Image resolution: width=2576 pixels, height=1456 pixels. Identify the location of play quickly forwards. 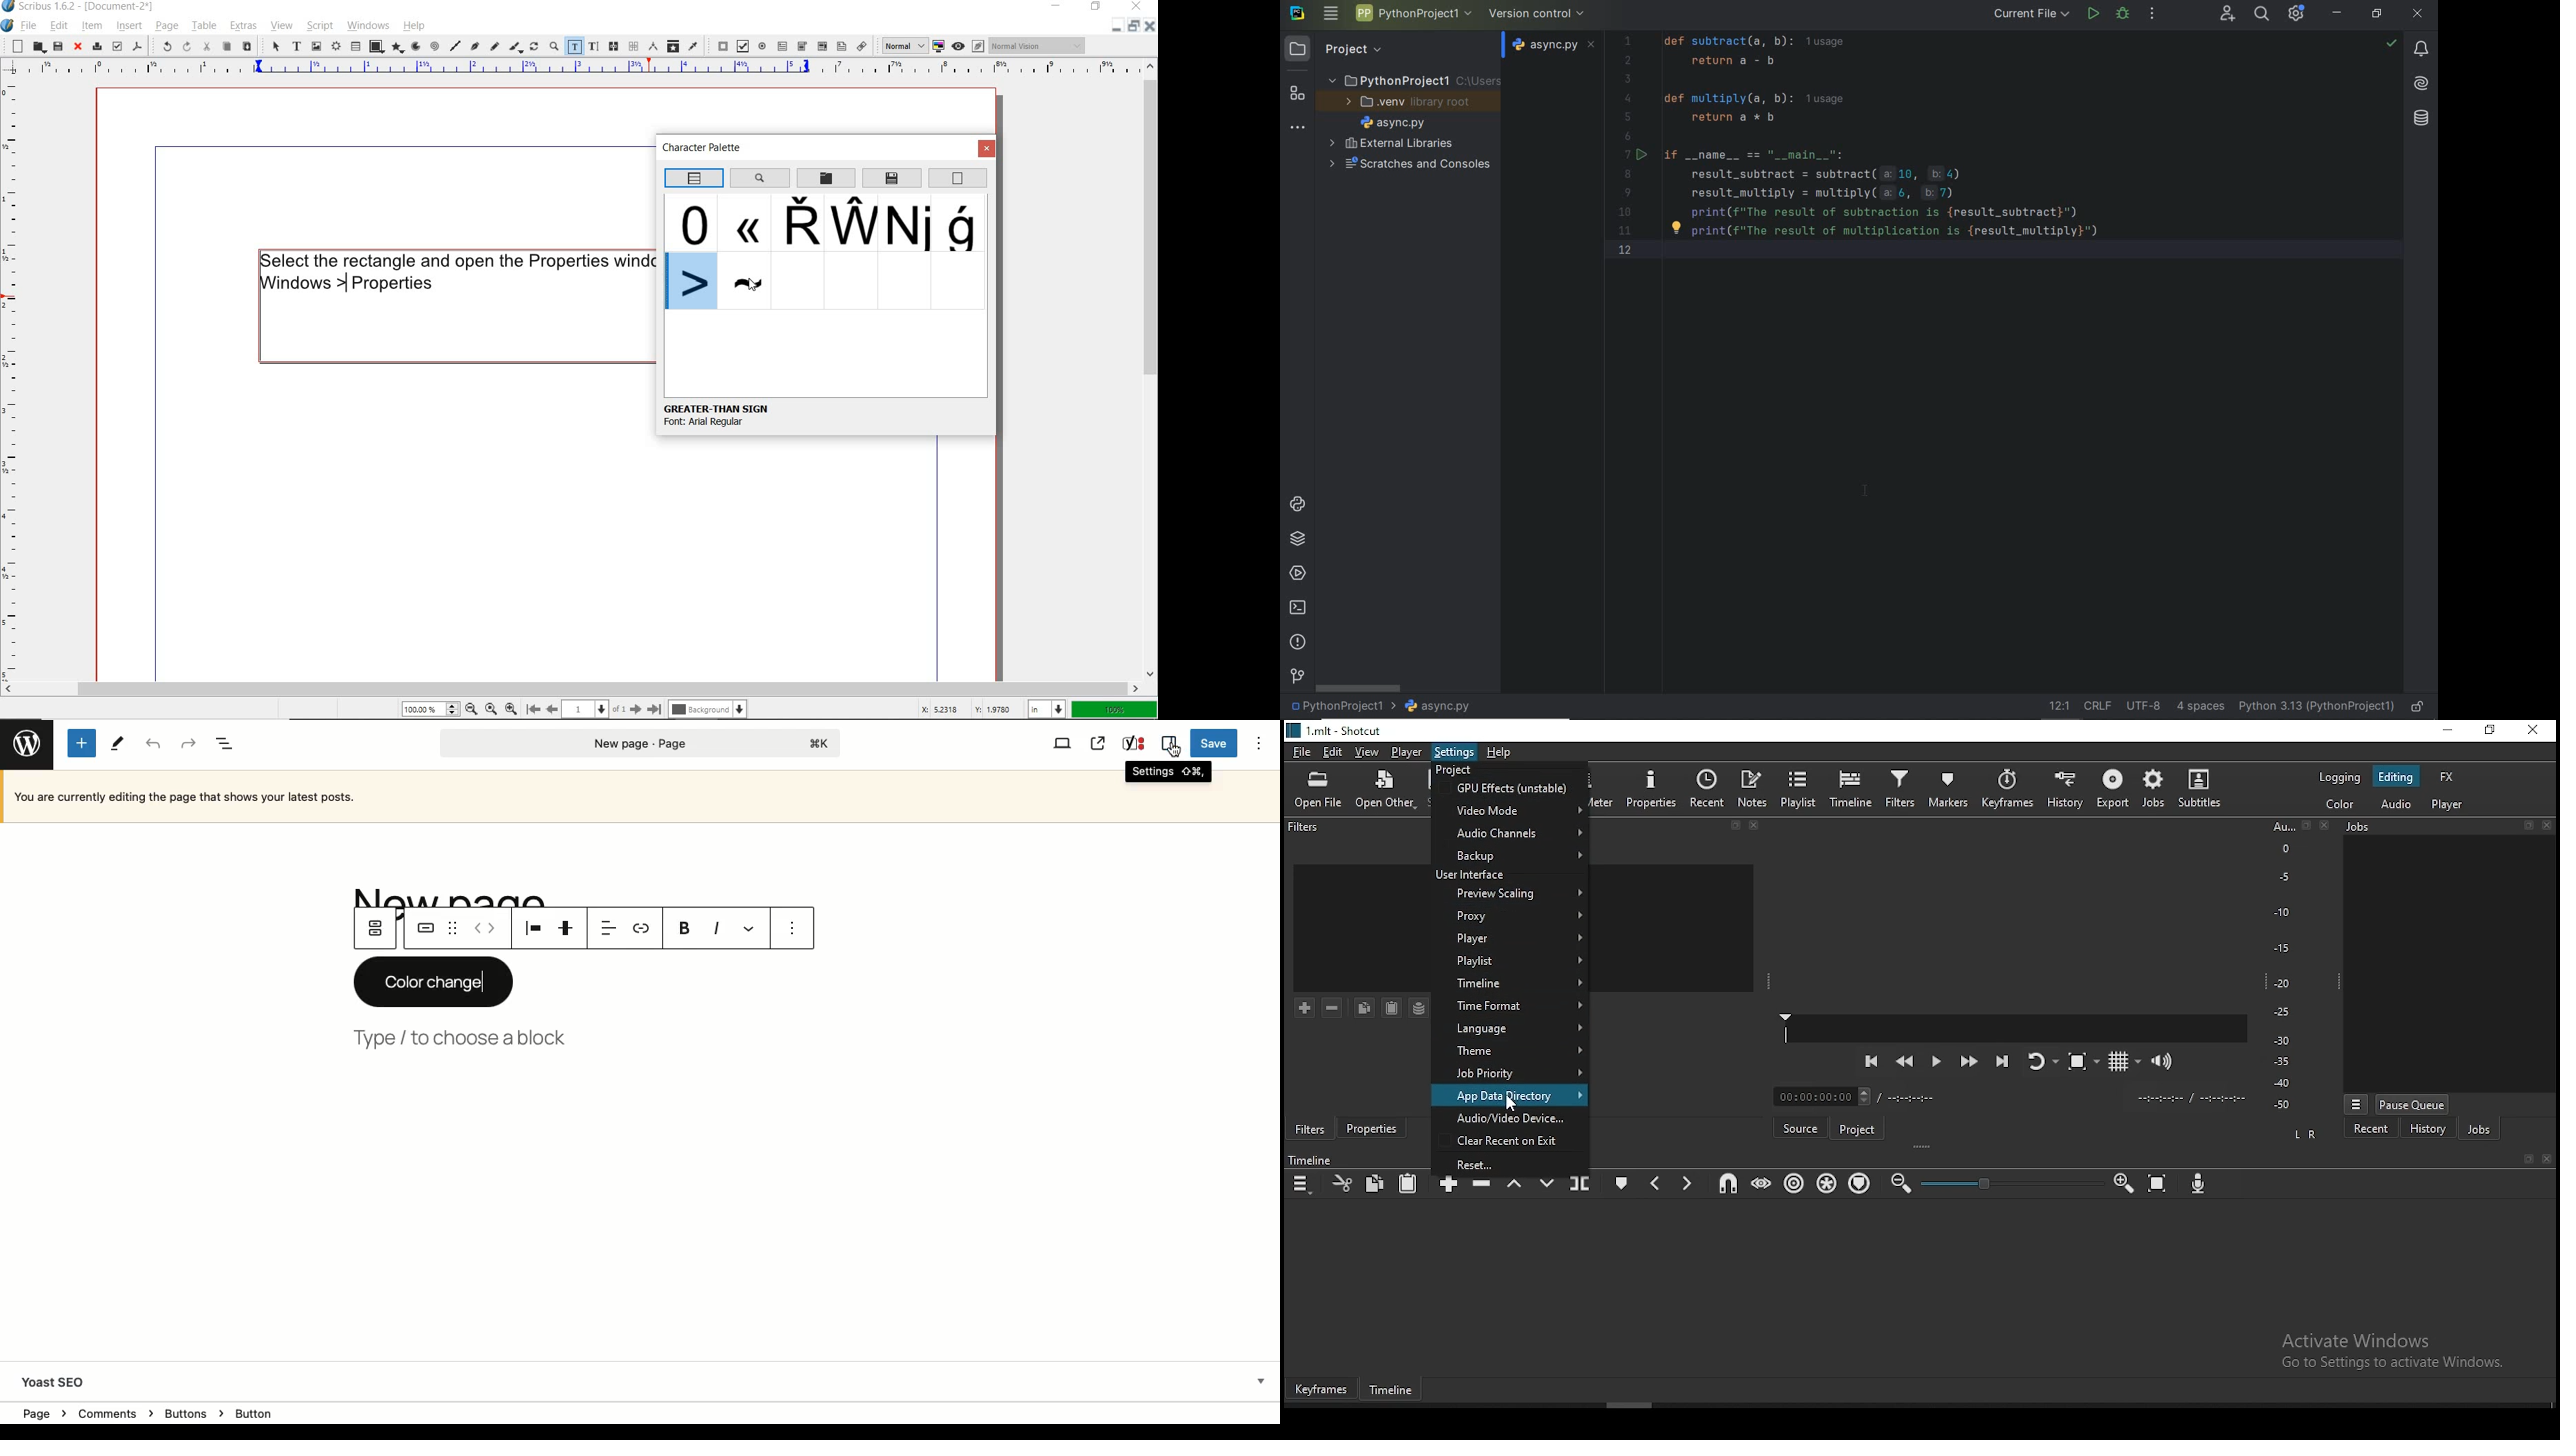
(1971, 1062).